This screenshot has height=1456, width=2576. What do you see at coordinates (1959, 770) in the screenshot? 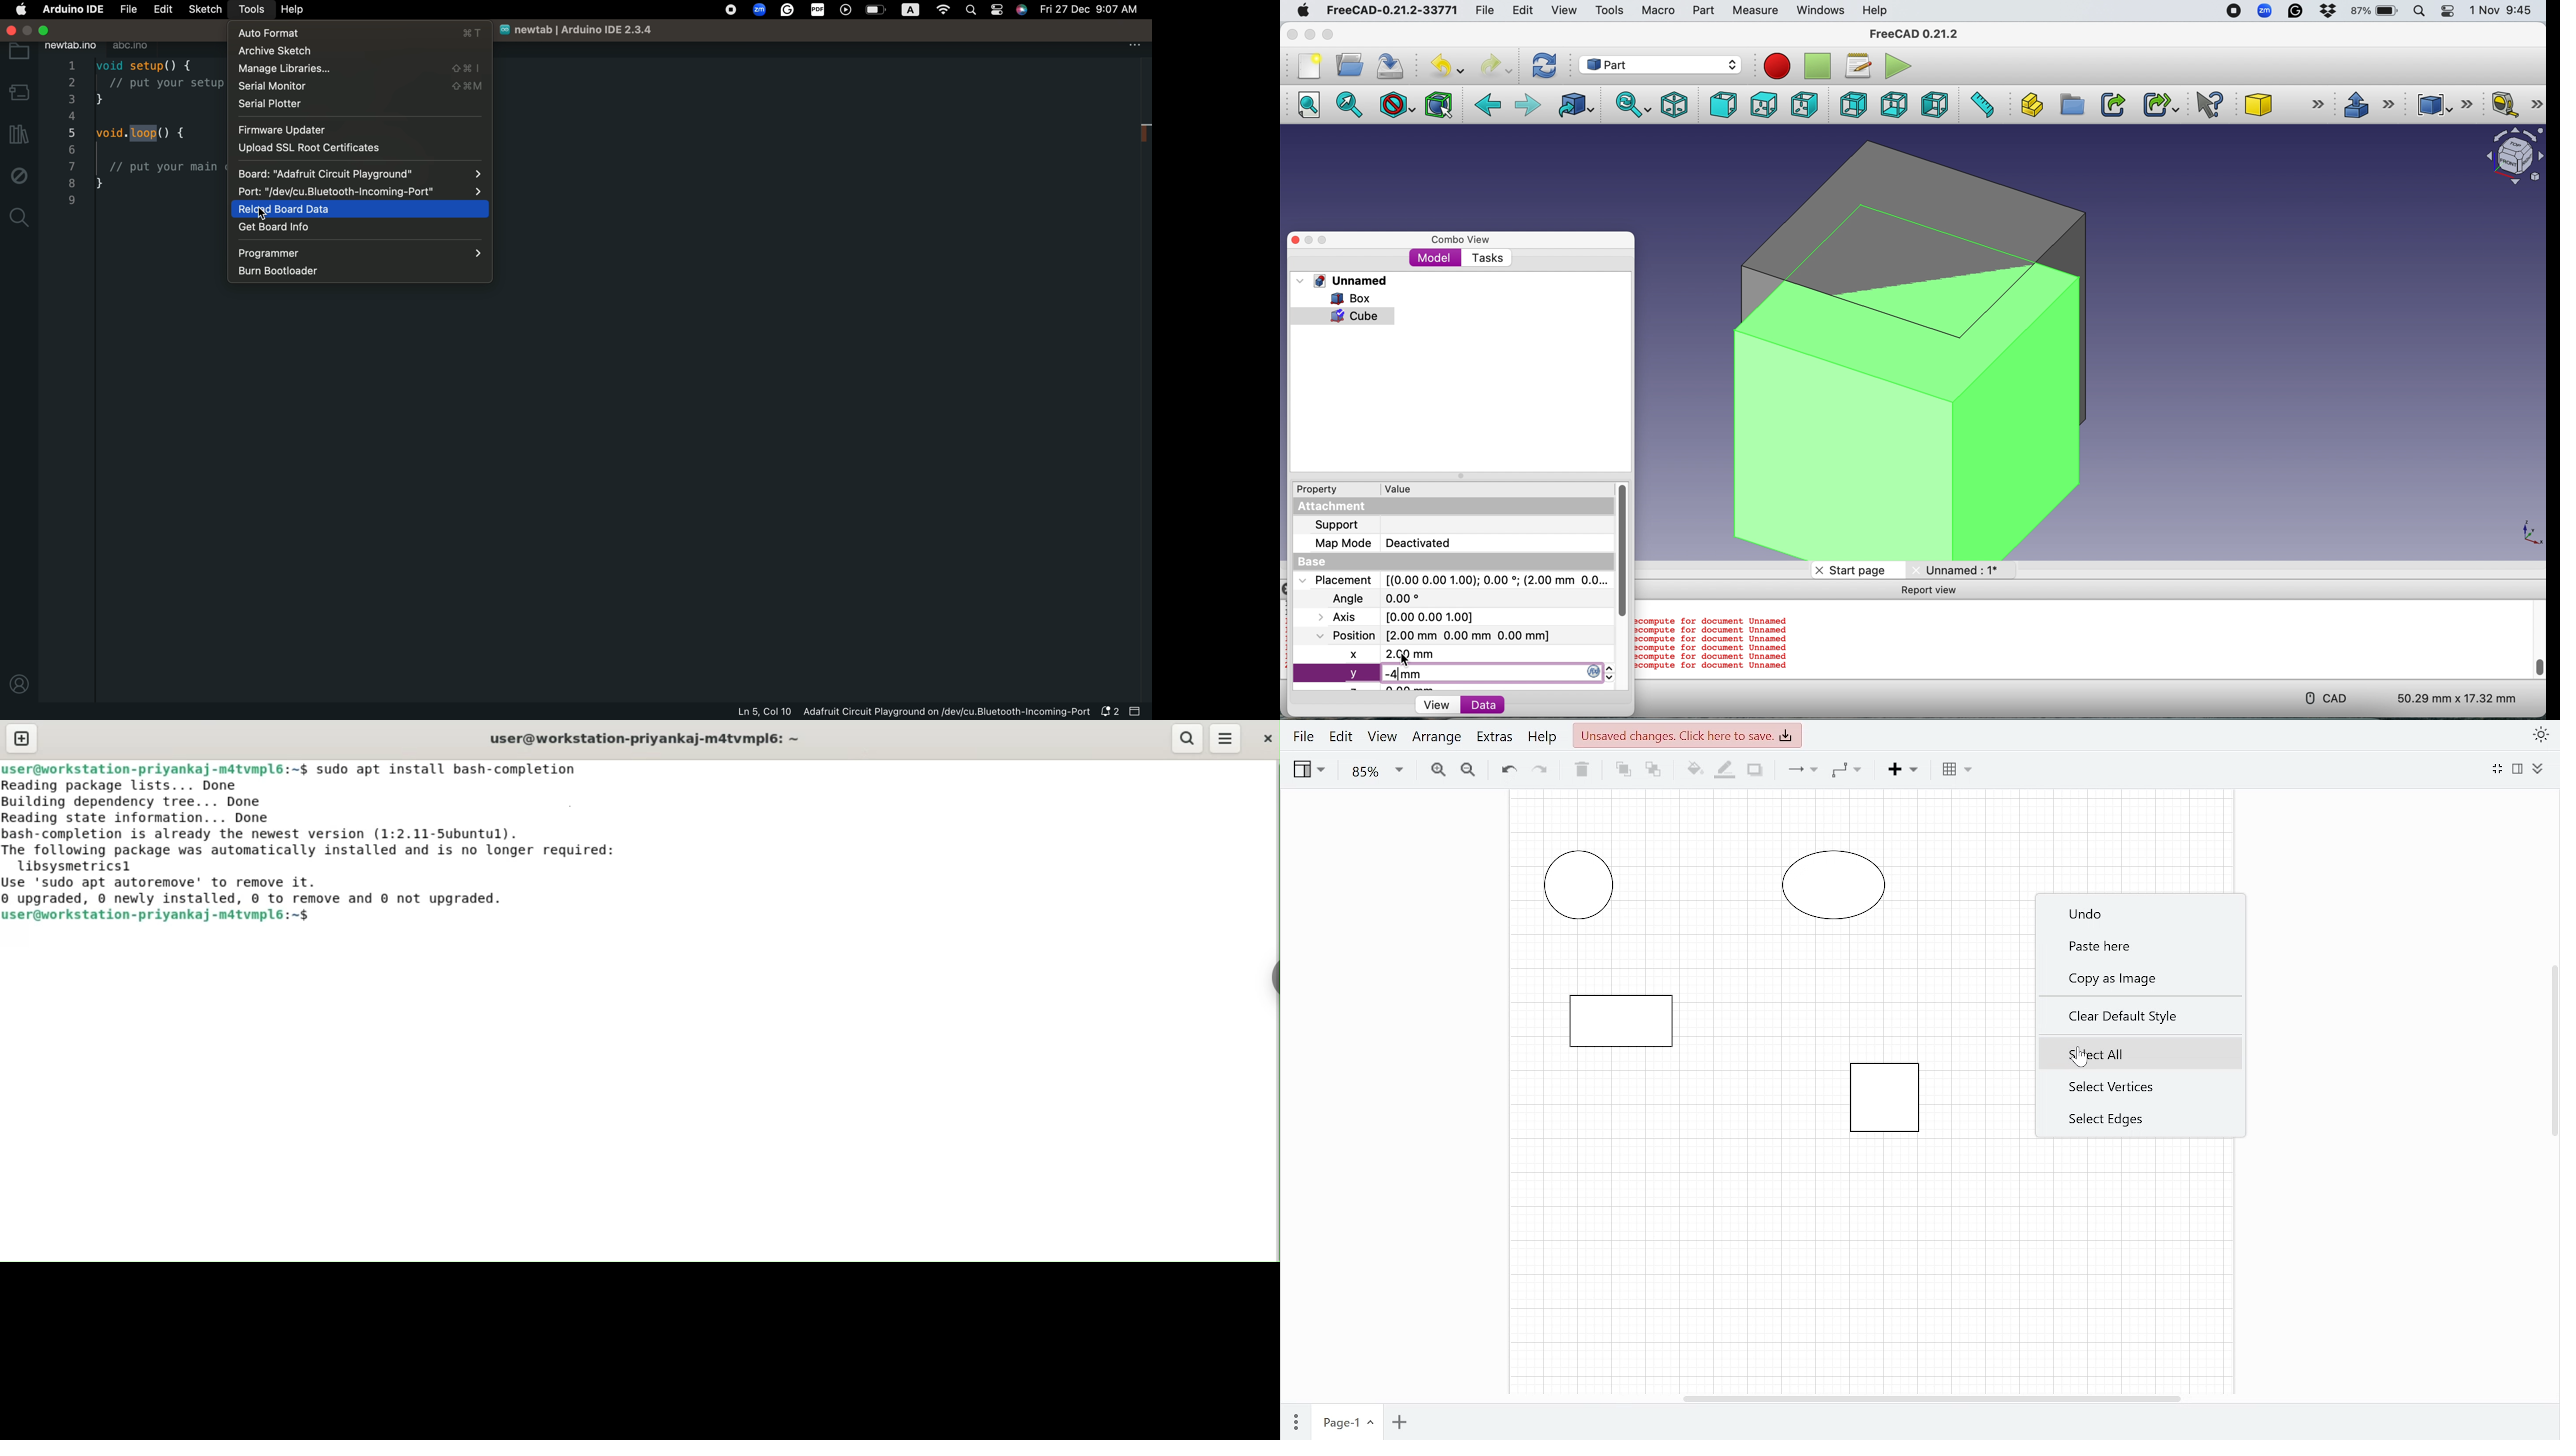
I see `Table` at bounding box center [1959, 770].